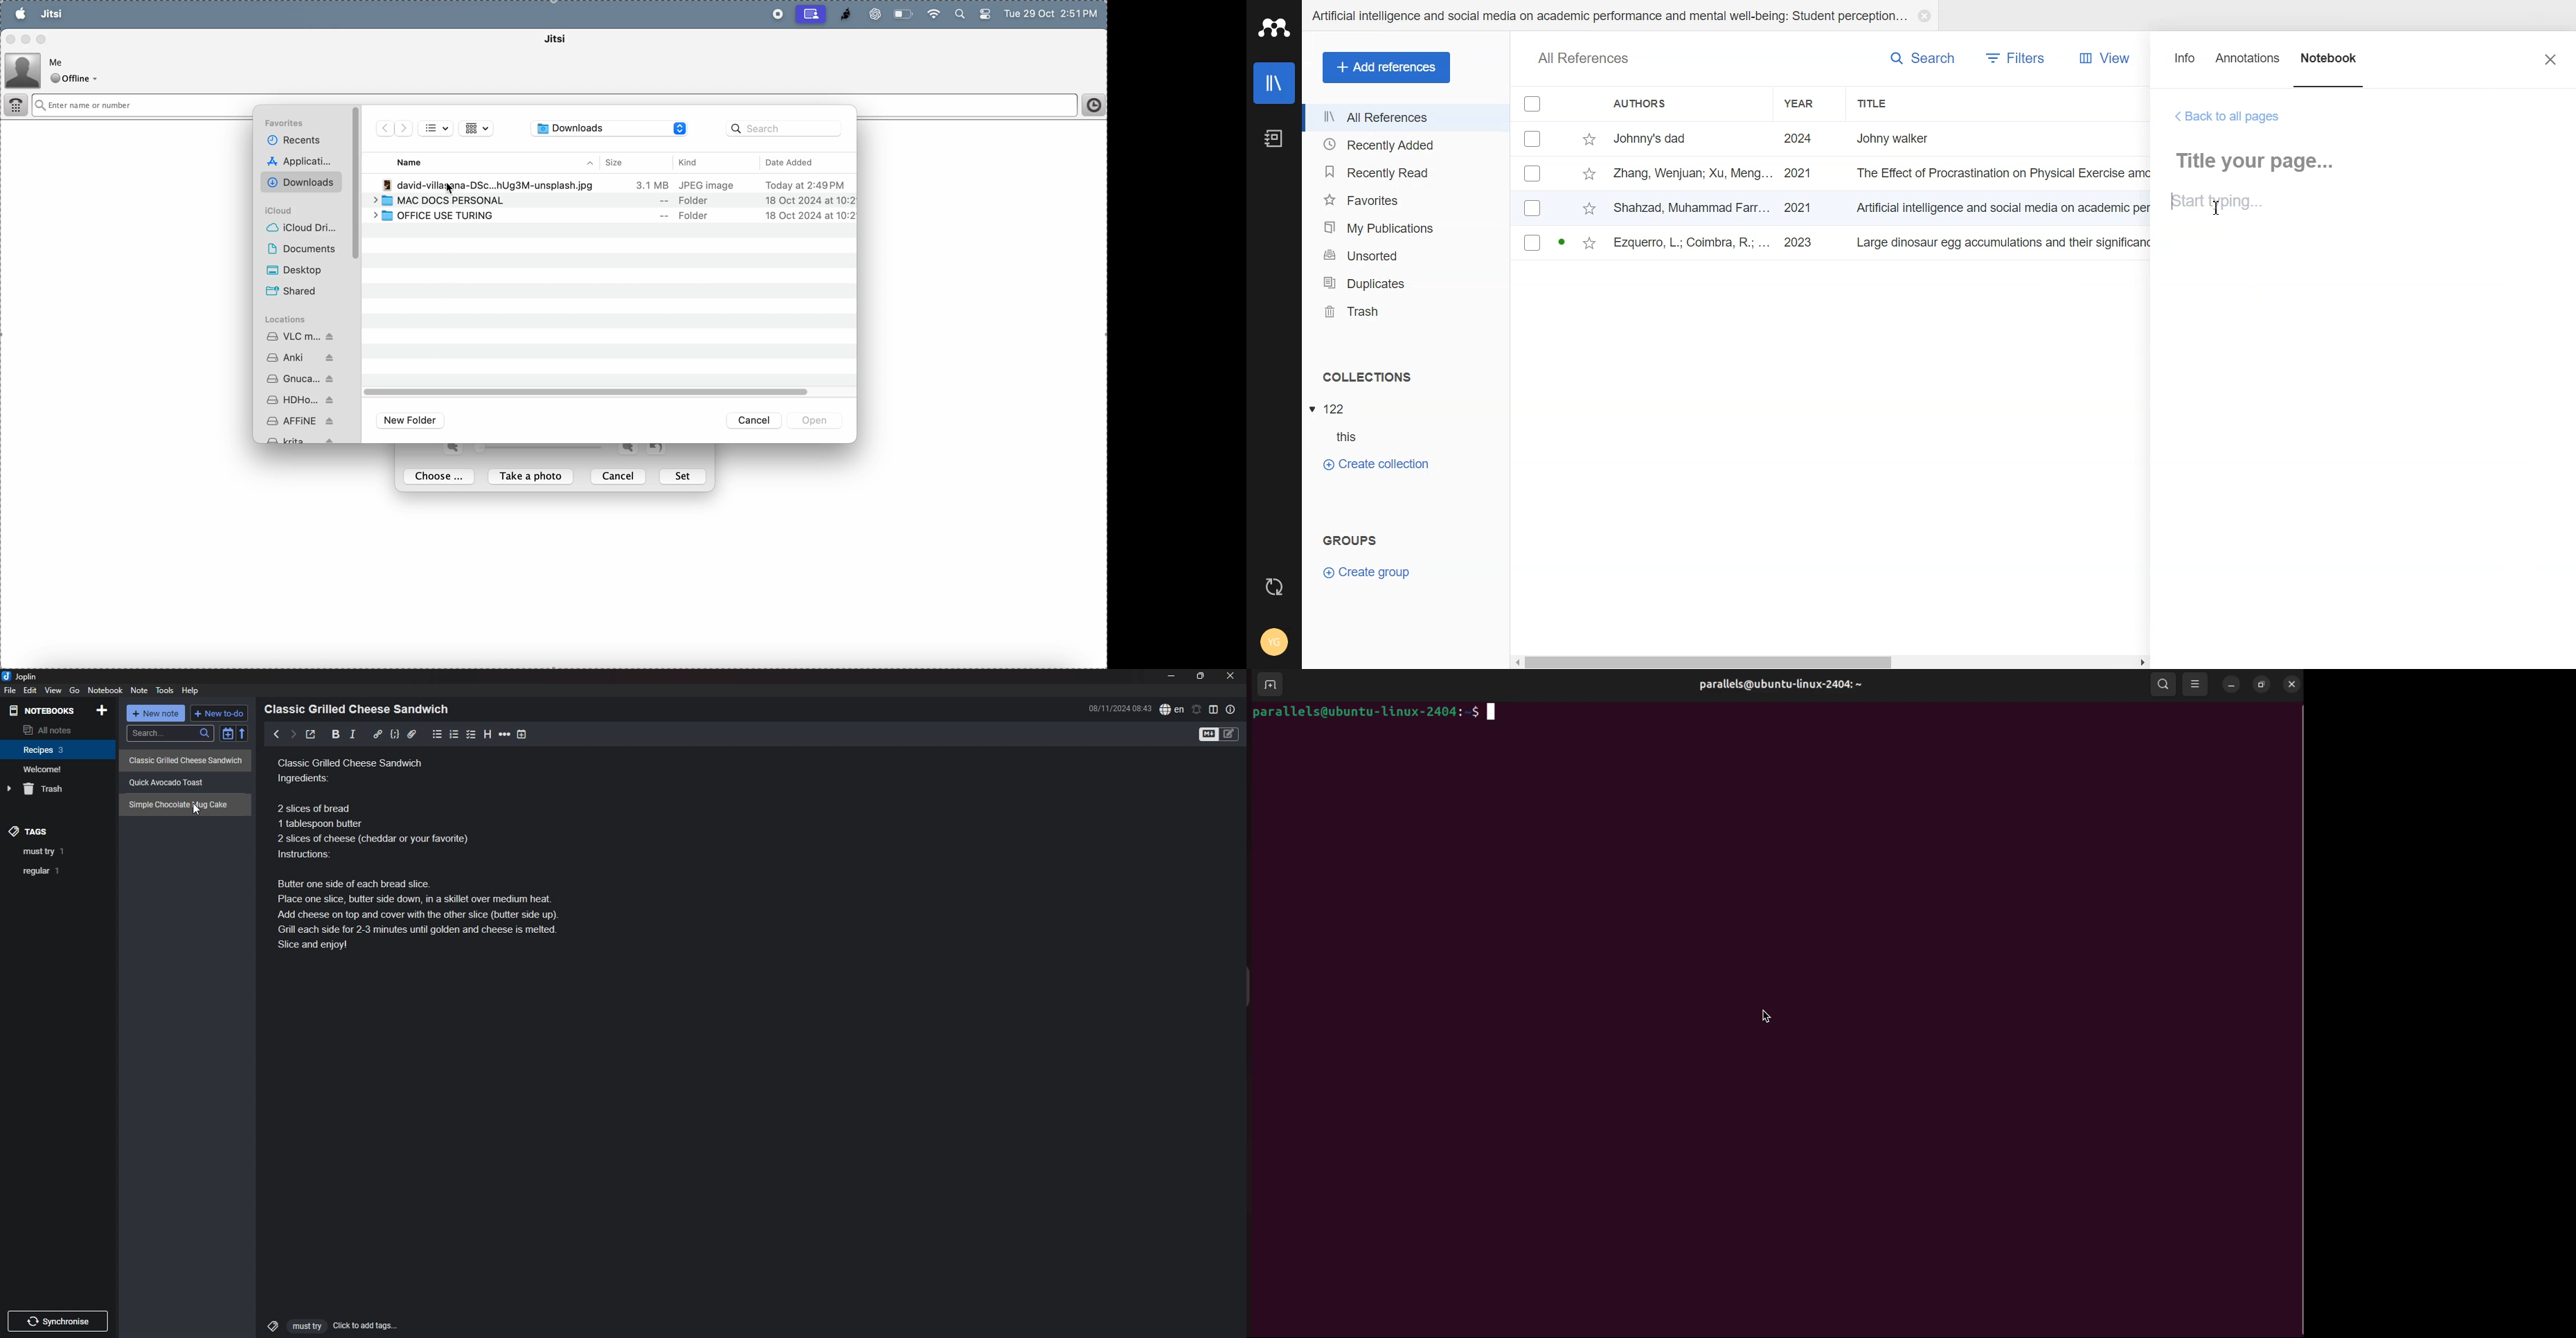  Describe the element at coordinates (220, 713) in the screenshot. I see `new todo` at that location.